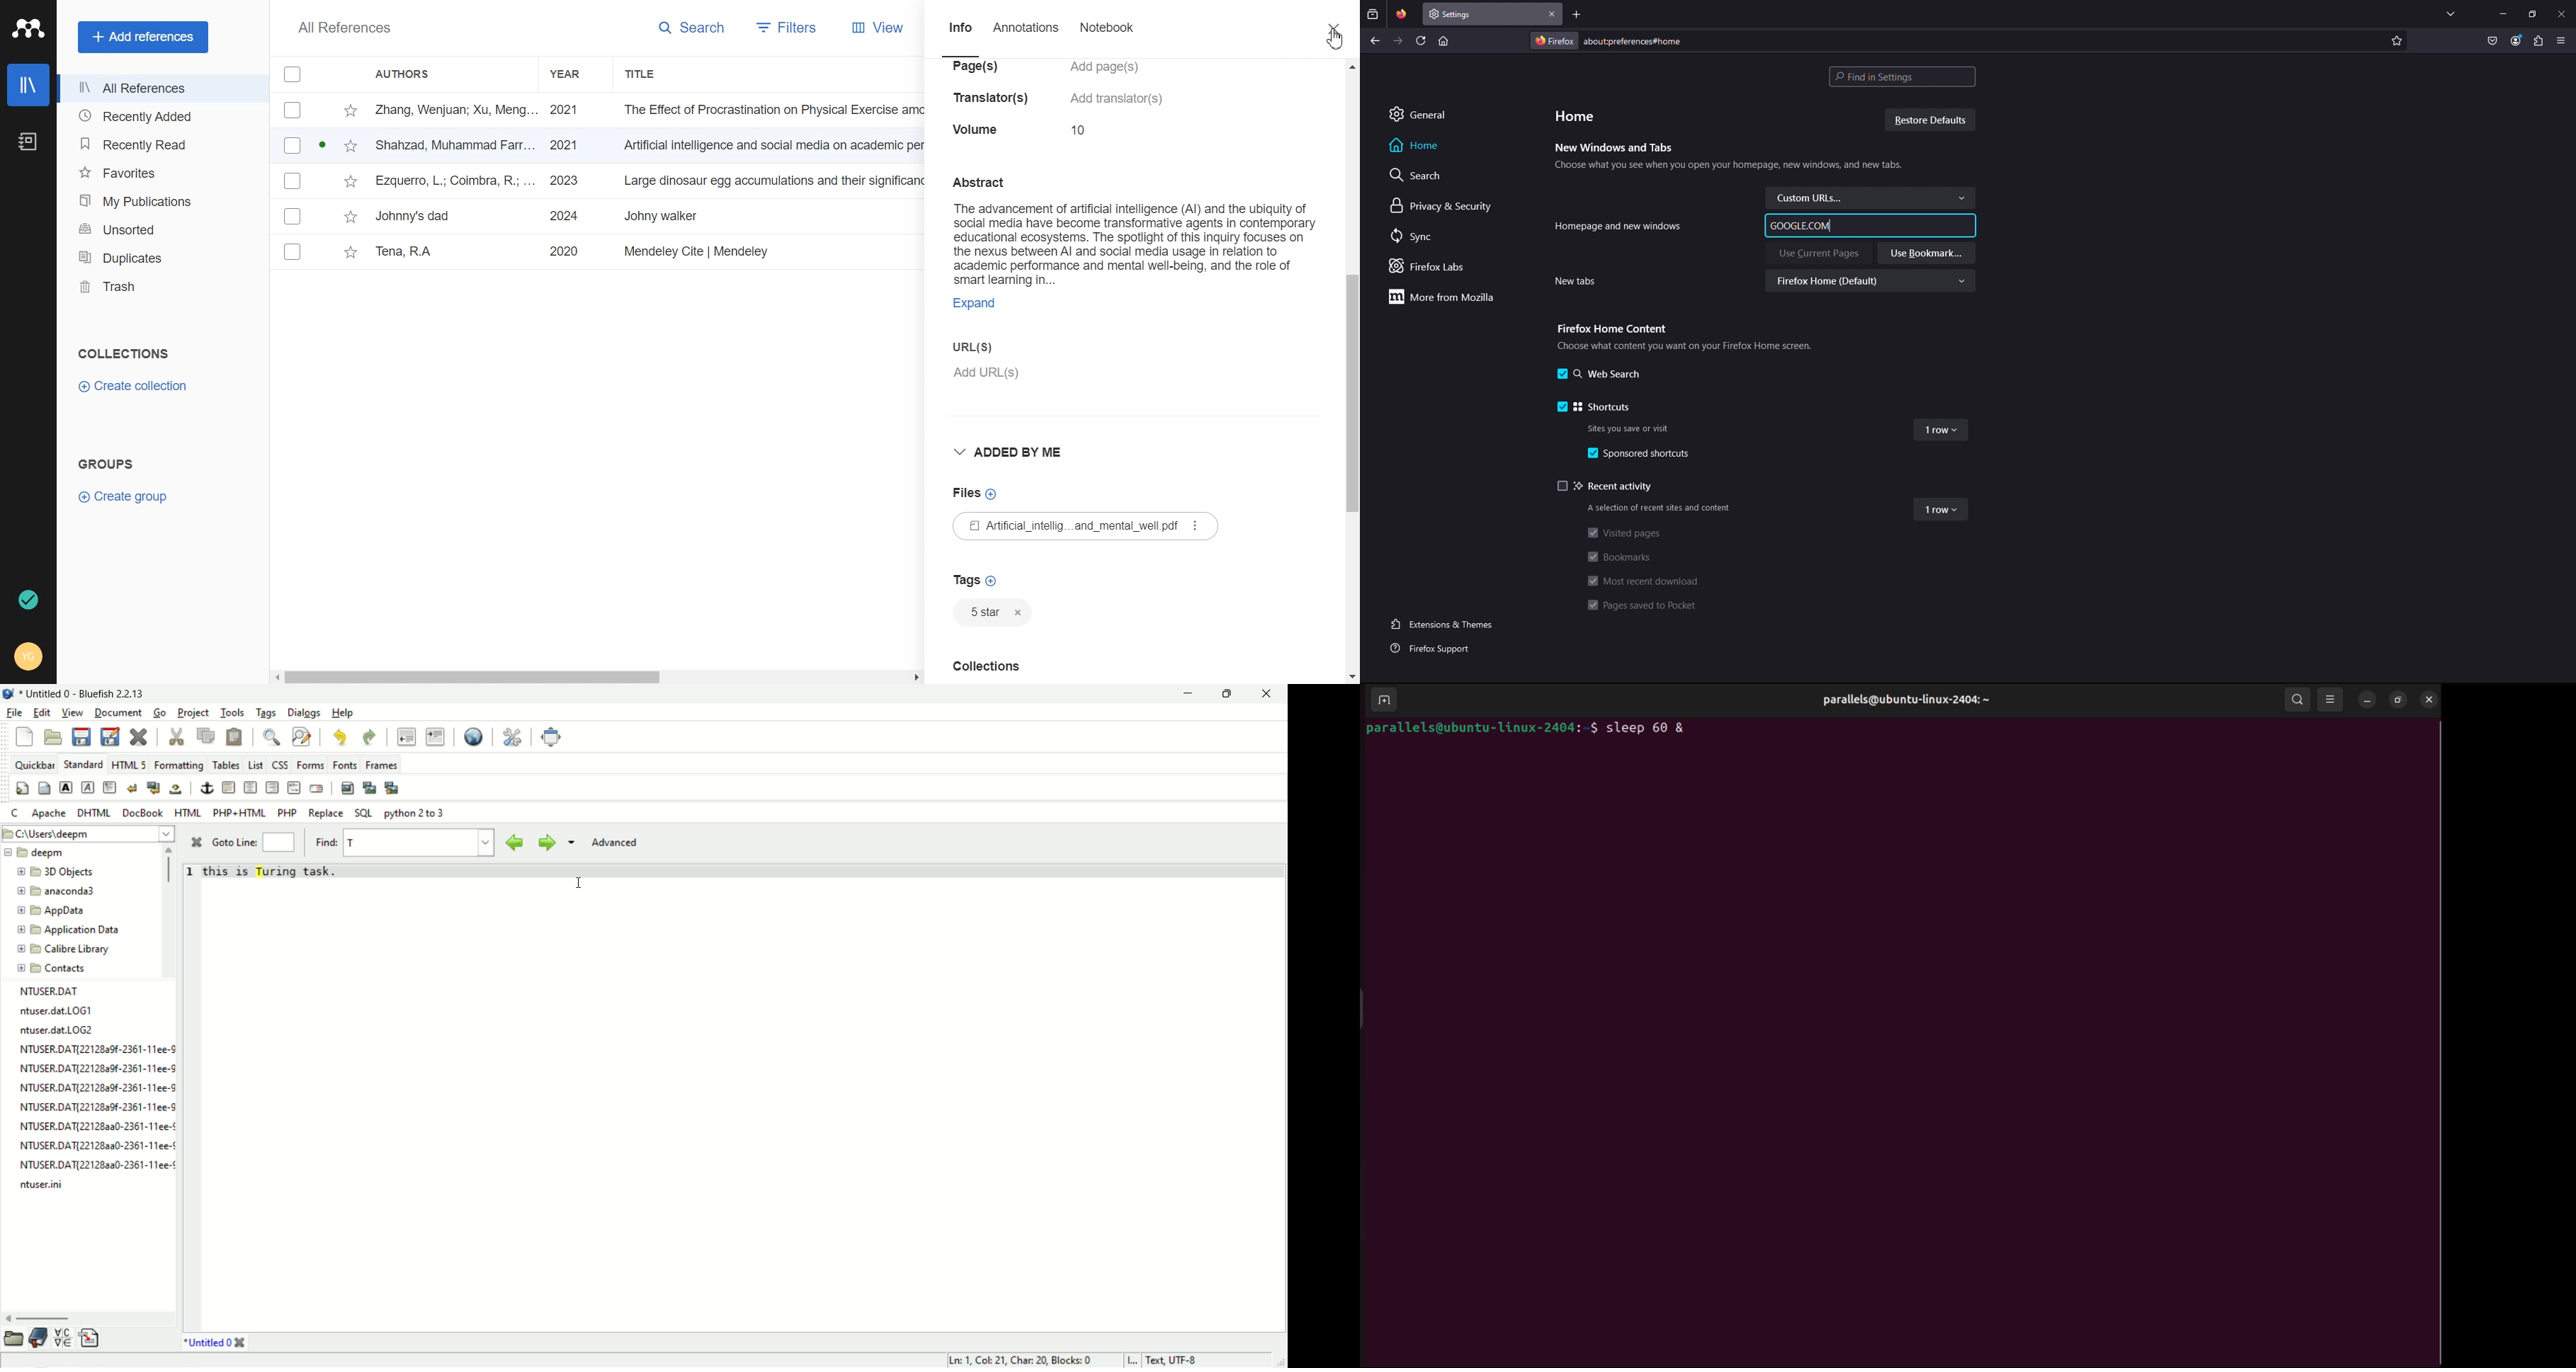  Describe the element at coordinates (1645, 607) in the screenshot. I see `Pages saved to Pocket` at that location.